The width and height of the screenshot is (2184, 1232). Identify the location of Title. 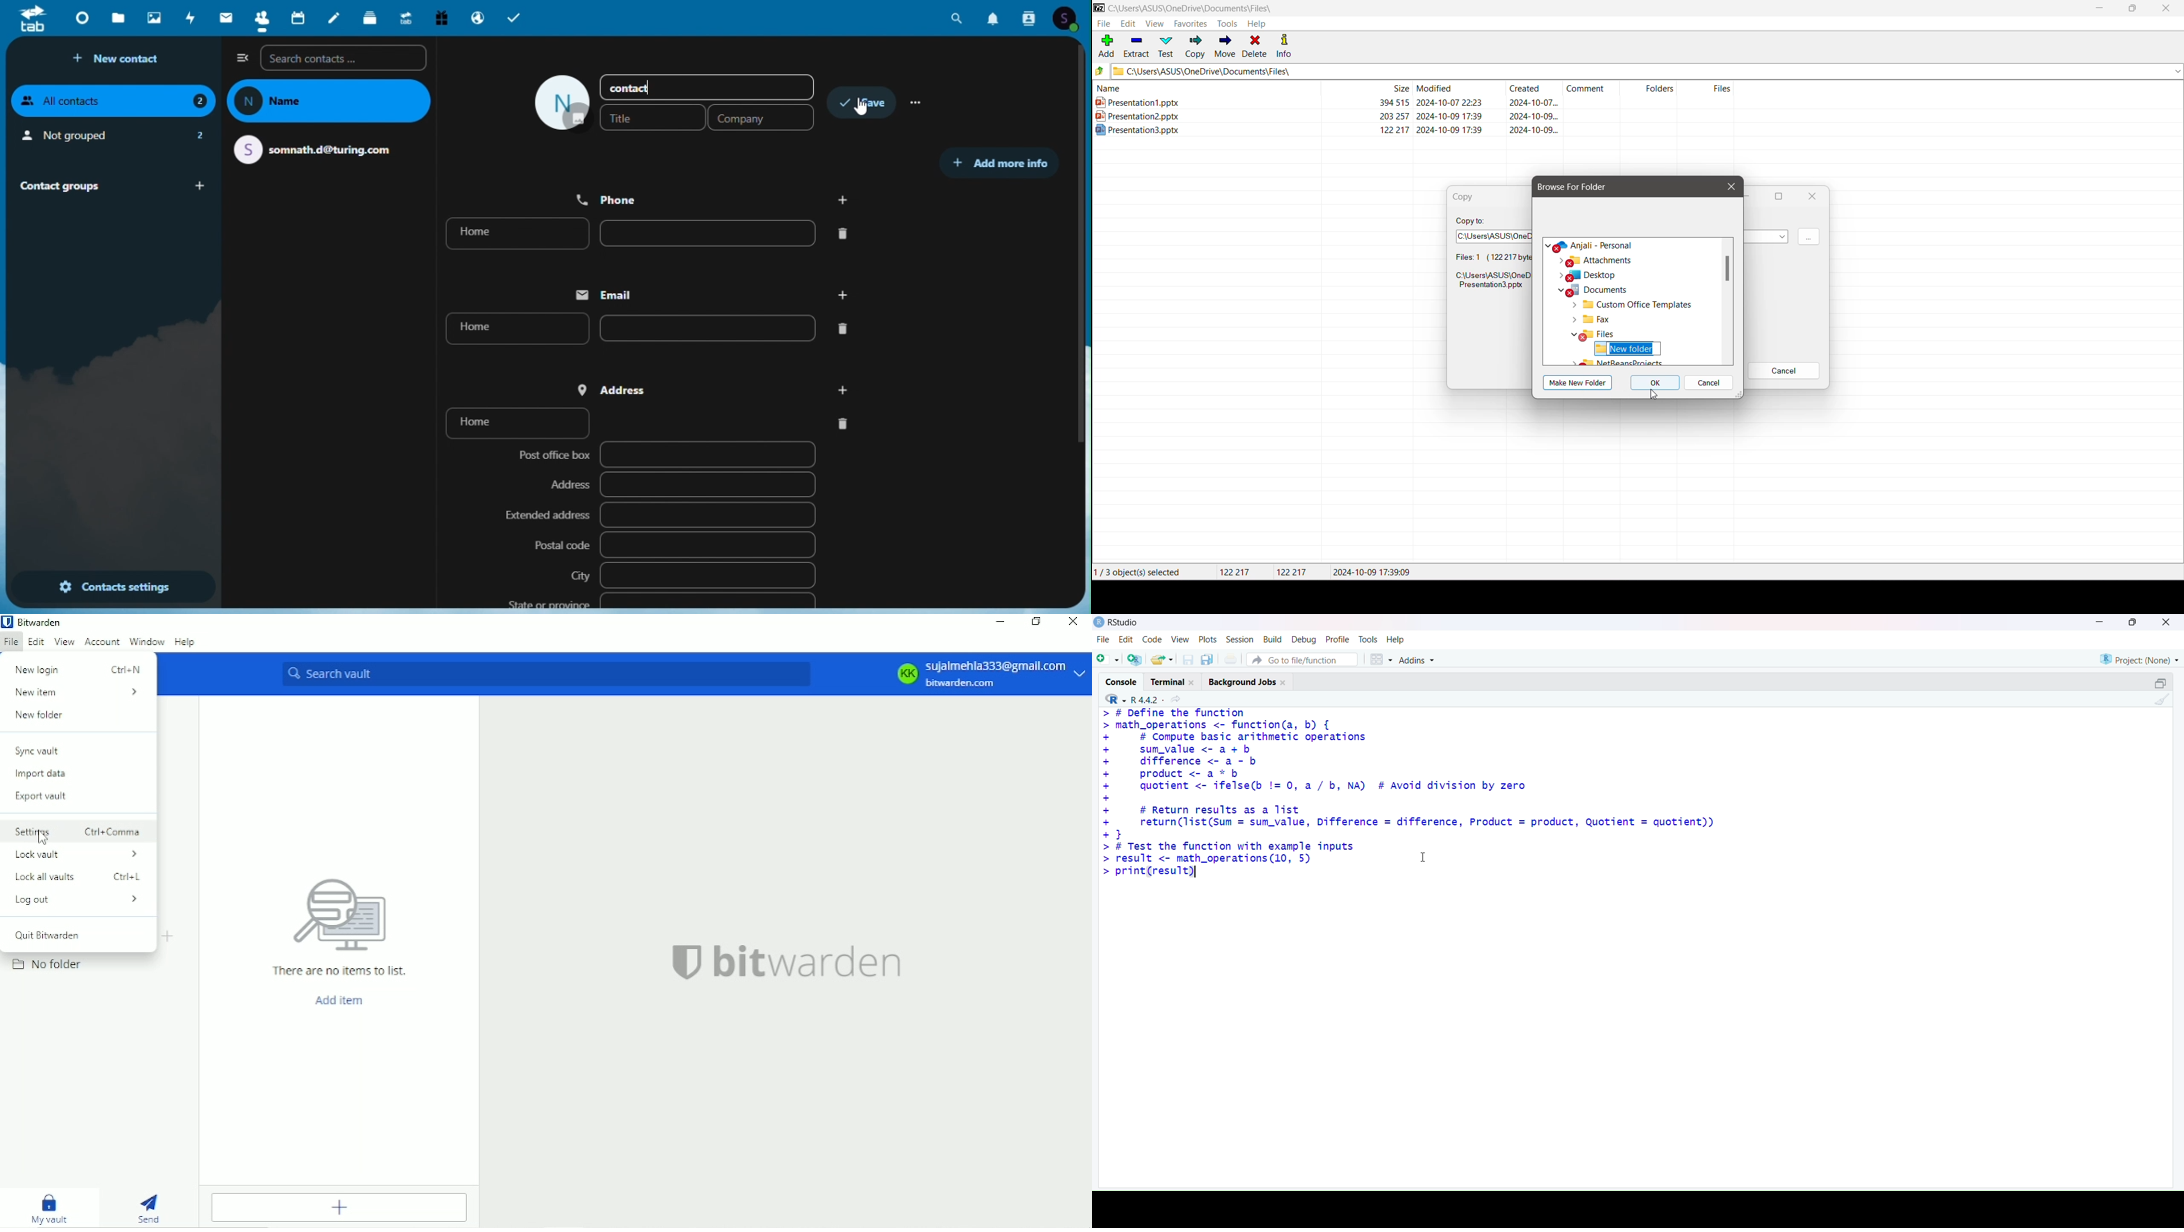
(652, 117).